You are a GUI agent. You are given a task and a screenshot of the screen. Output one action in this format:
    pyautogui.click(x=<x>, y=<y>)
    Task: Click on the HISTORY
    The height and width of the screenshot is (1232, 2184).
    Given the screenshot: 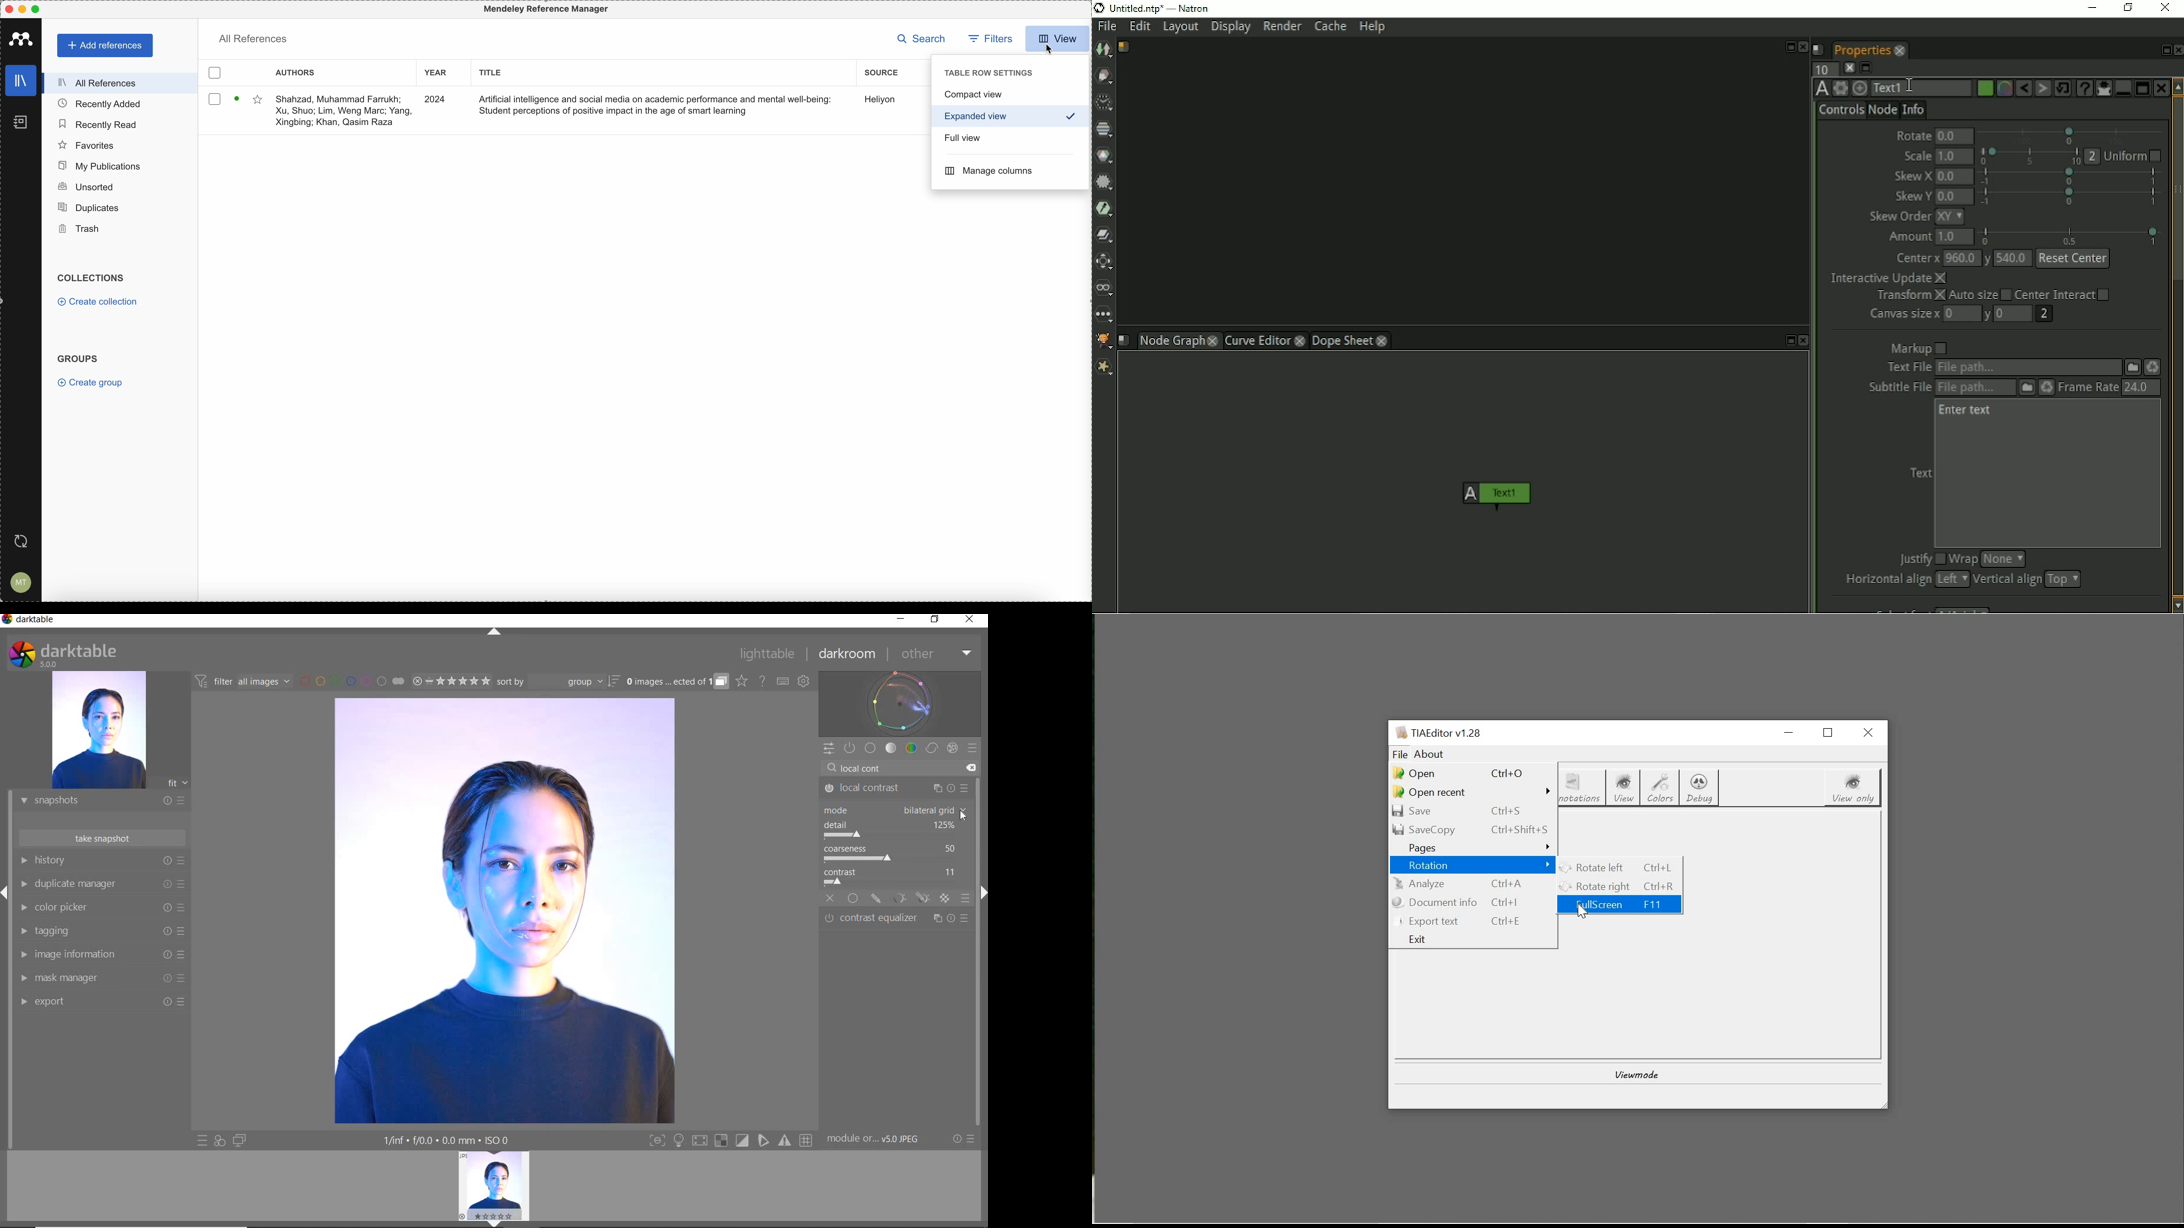 What is the action you would take?
    pyautogui.click(x=103, y=863)
    